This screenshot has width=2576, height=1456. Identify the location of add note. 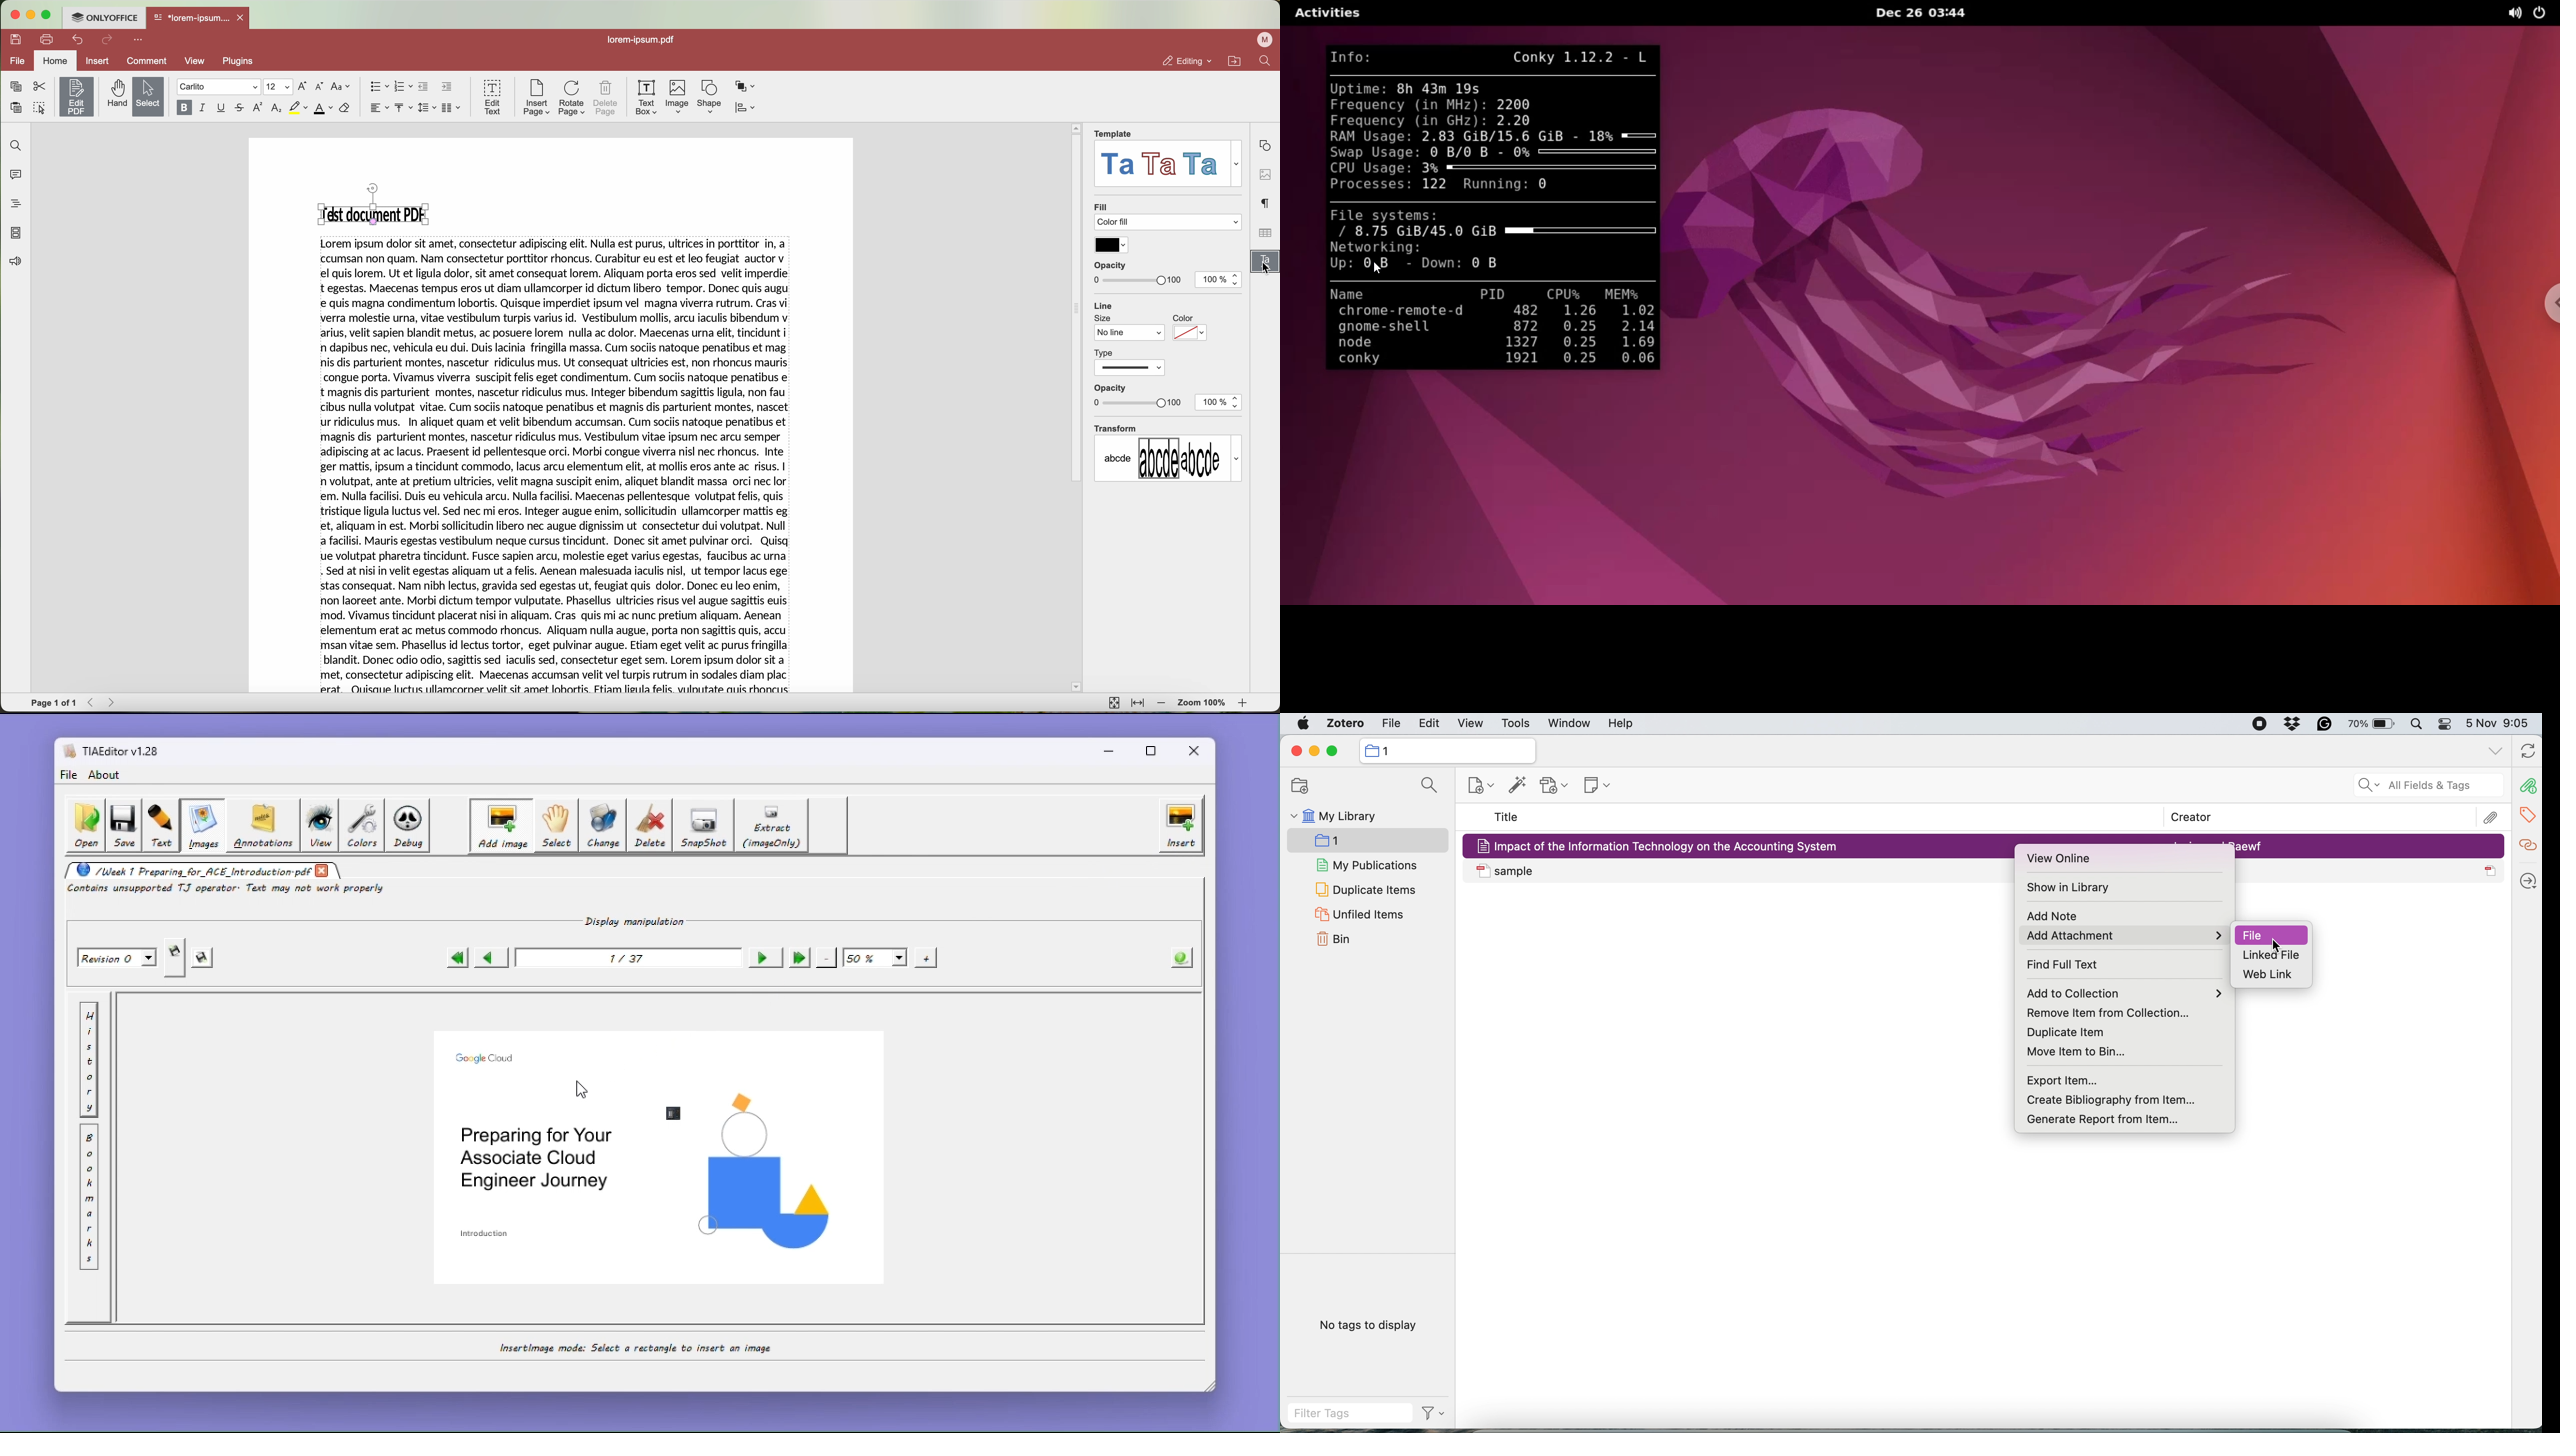
(2050, 917).